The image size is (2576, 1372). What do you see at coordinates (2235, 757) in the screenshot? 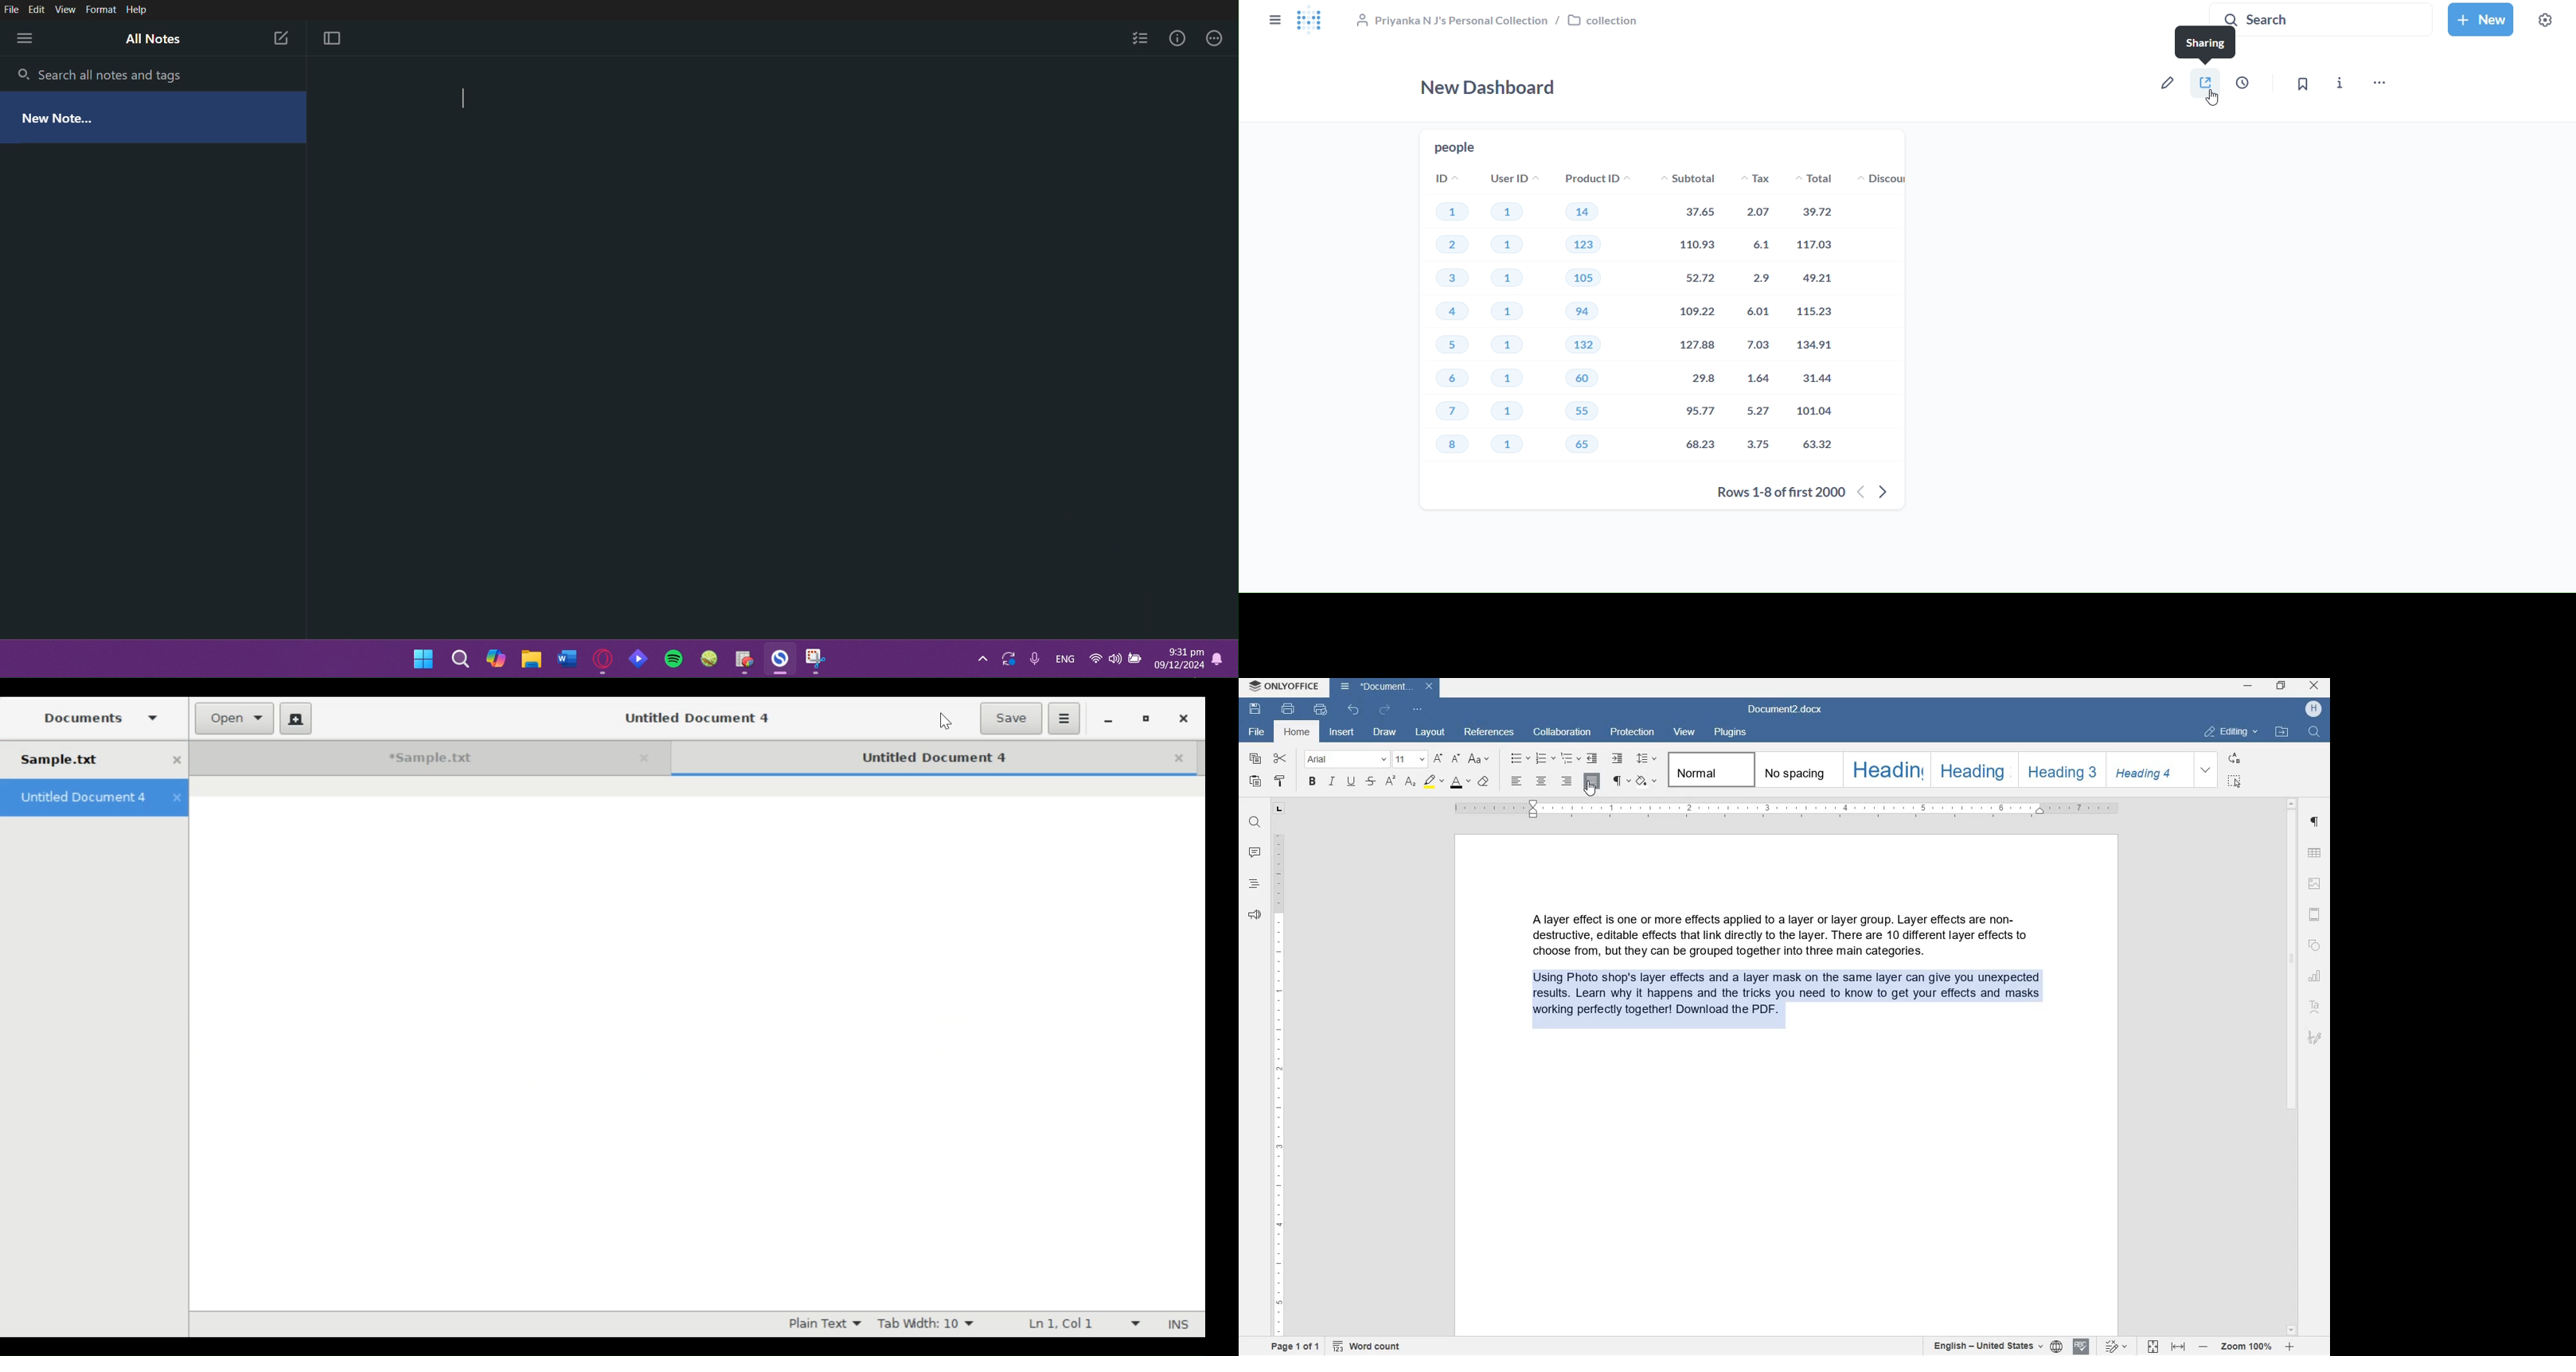
I see `REPLACE` at bounding box center [2235, 757].